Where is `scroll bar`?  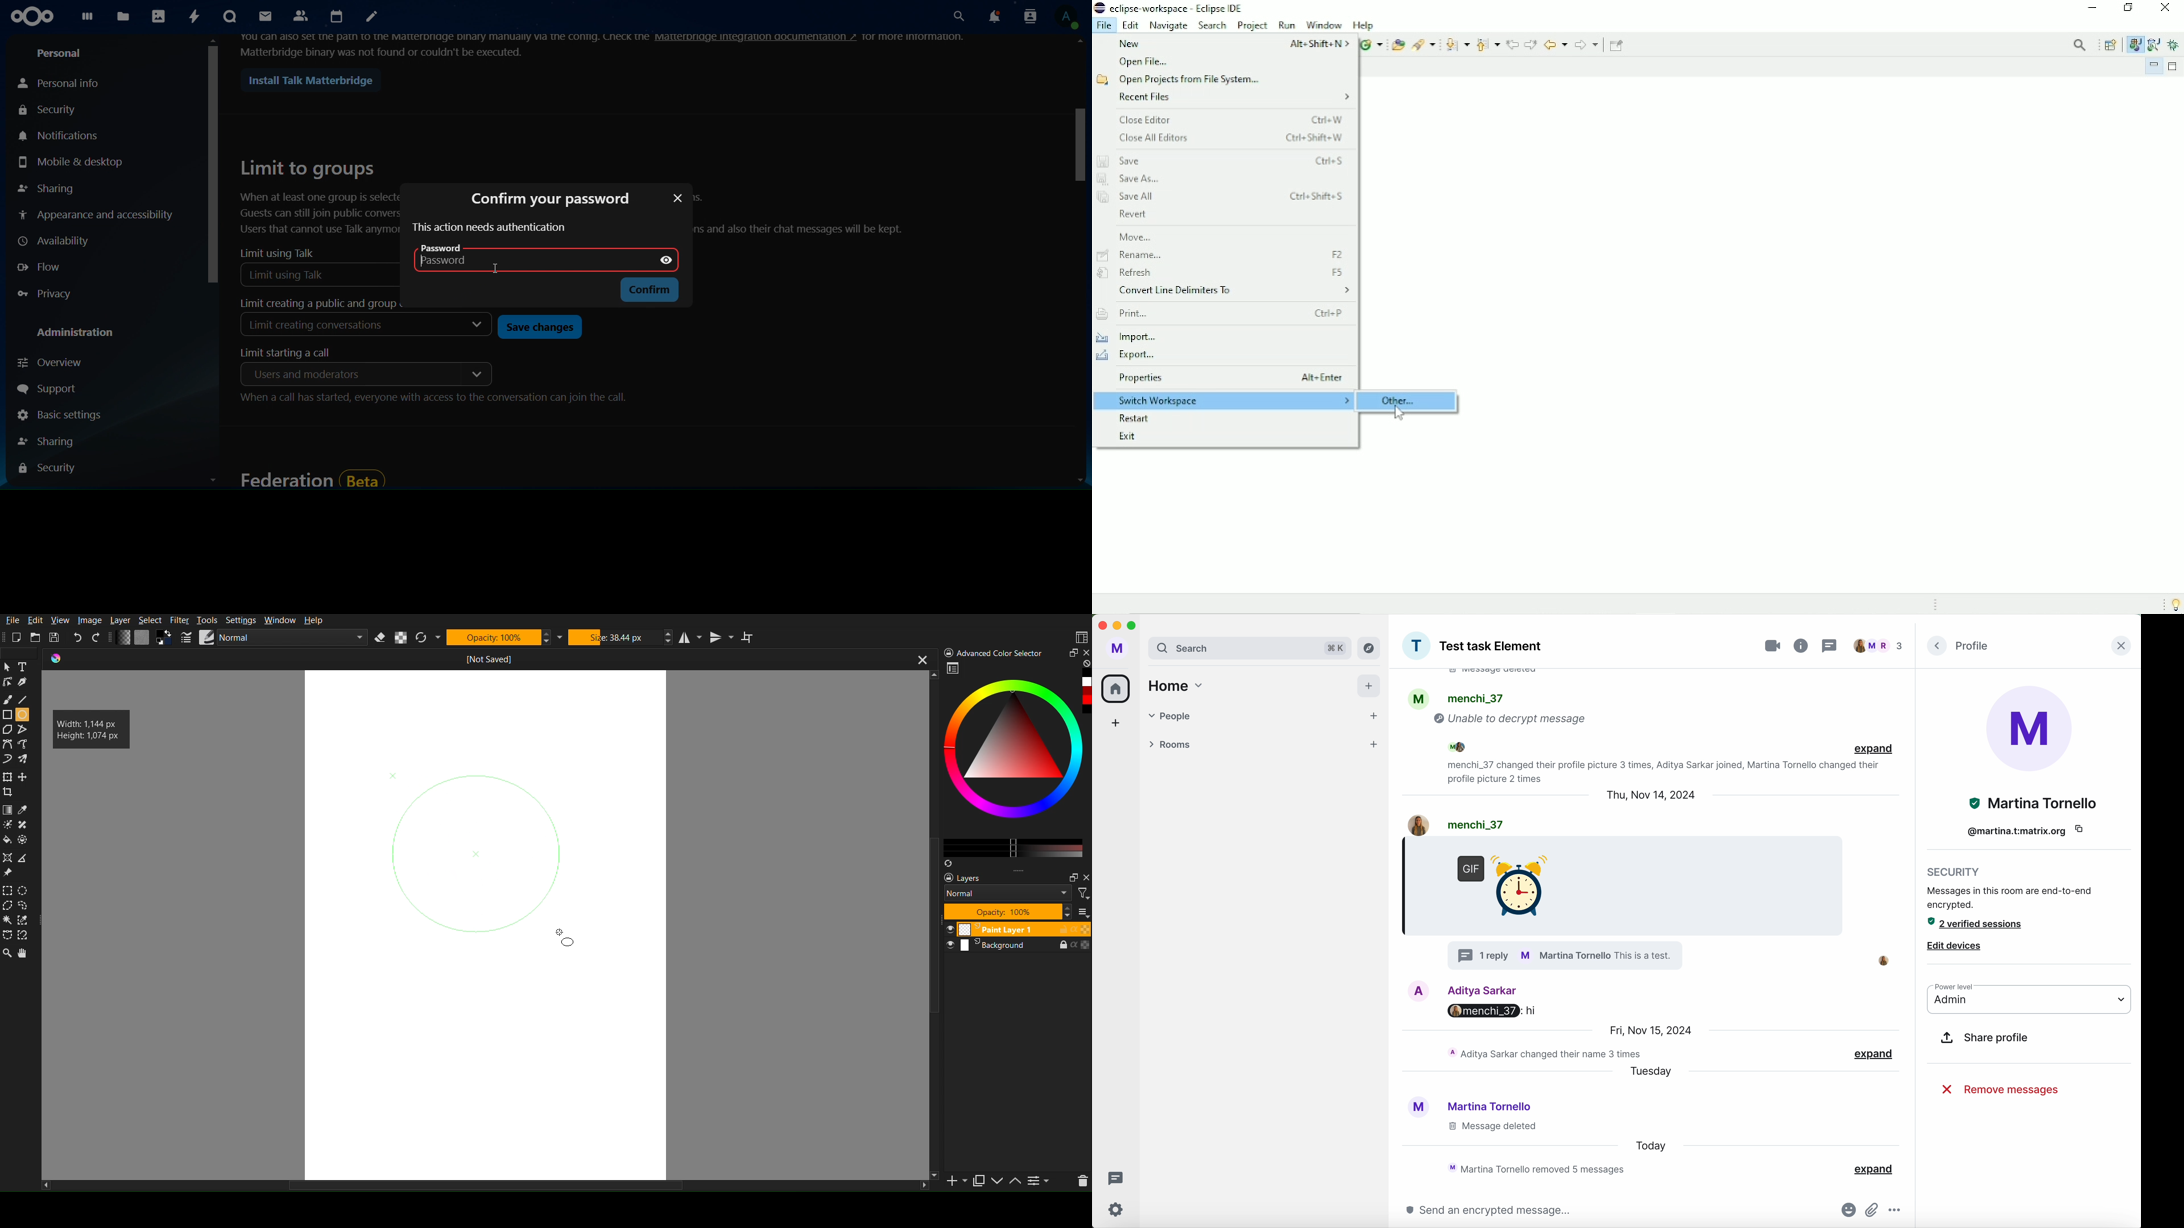
scroll bar is located at coordinates (1080, 264).